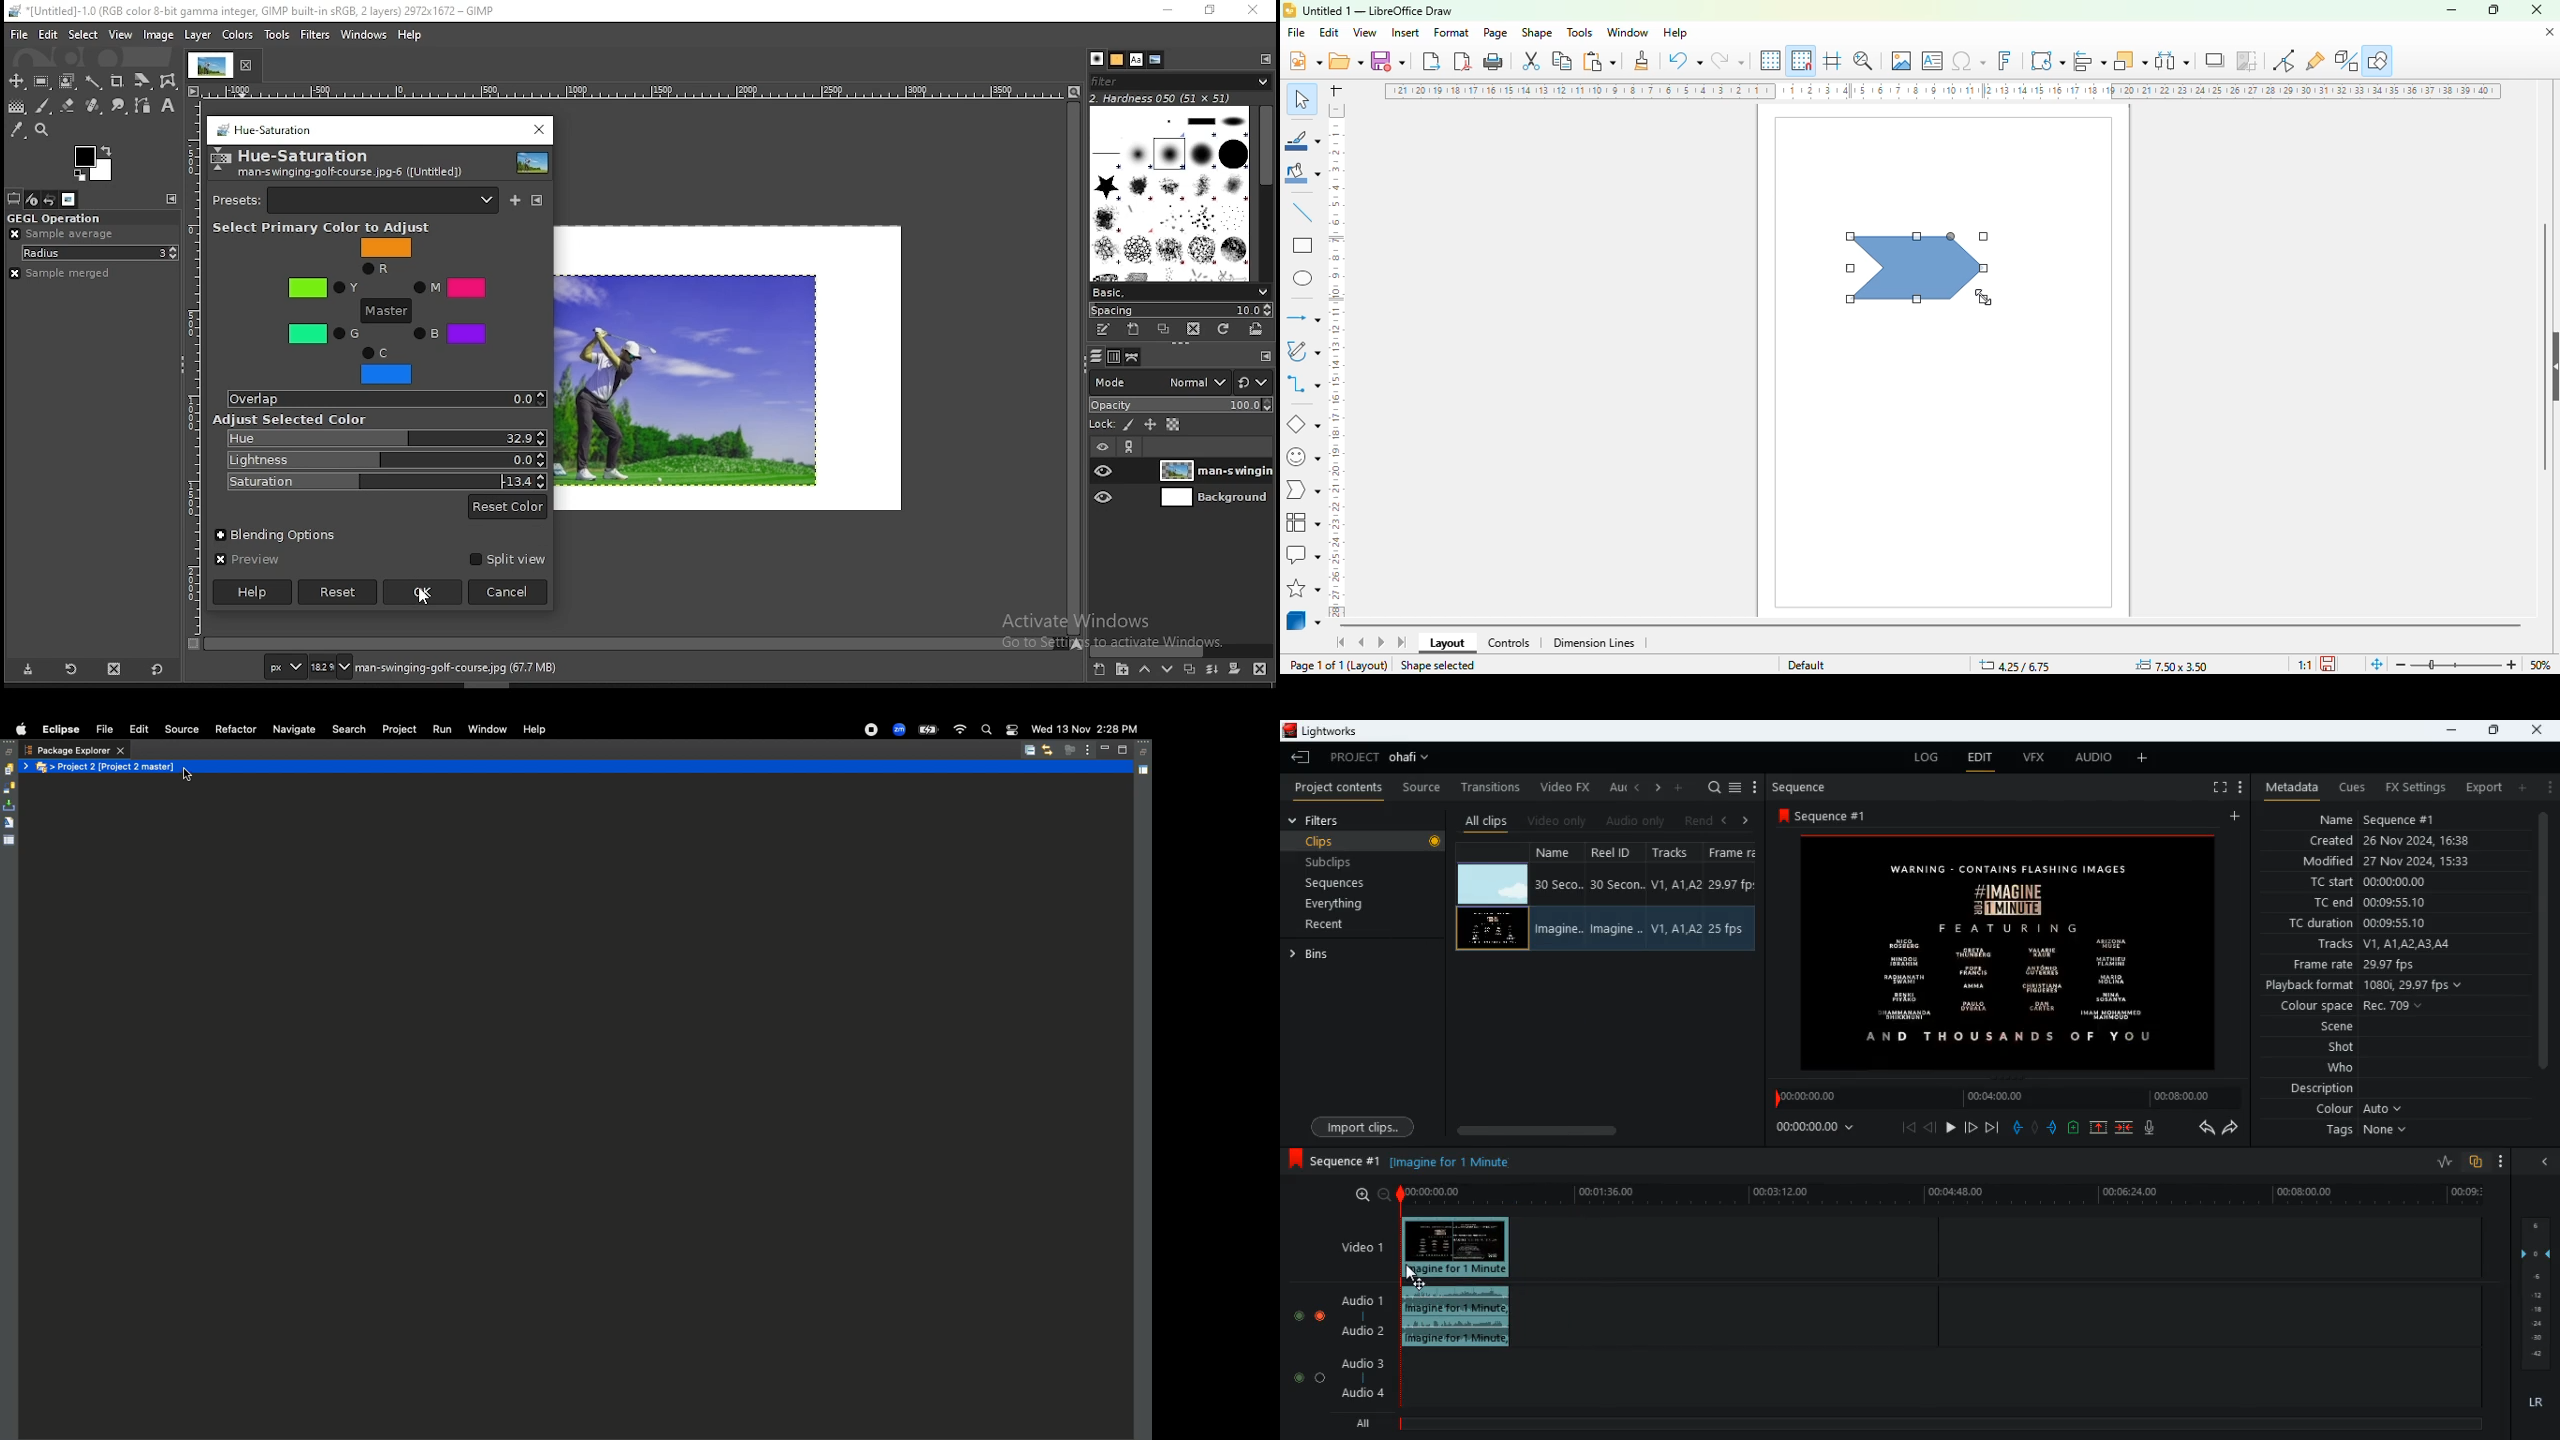 This screenshot has height=1456, width=2576. Describe the element at coordinates (1486, 820) in the screenshot. I see `all clips` at that location.